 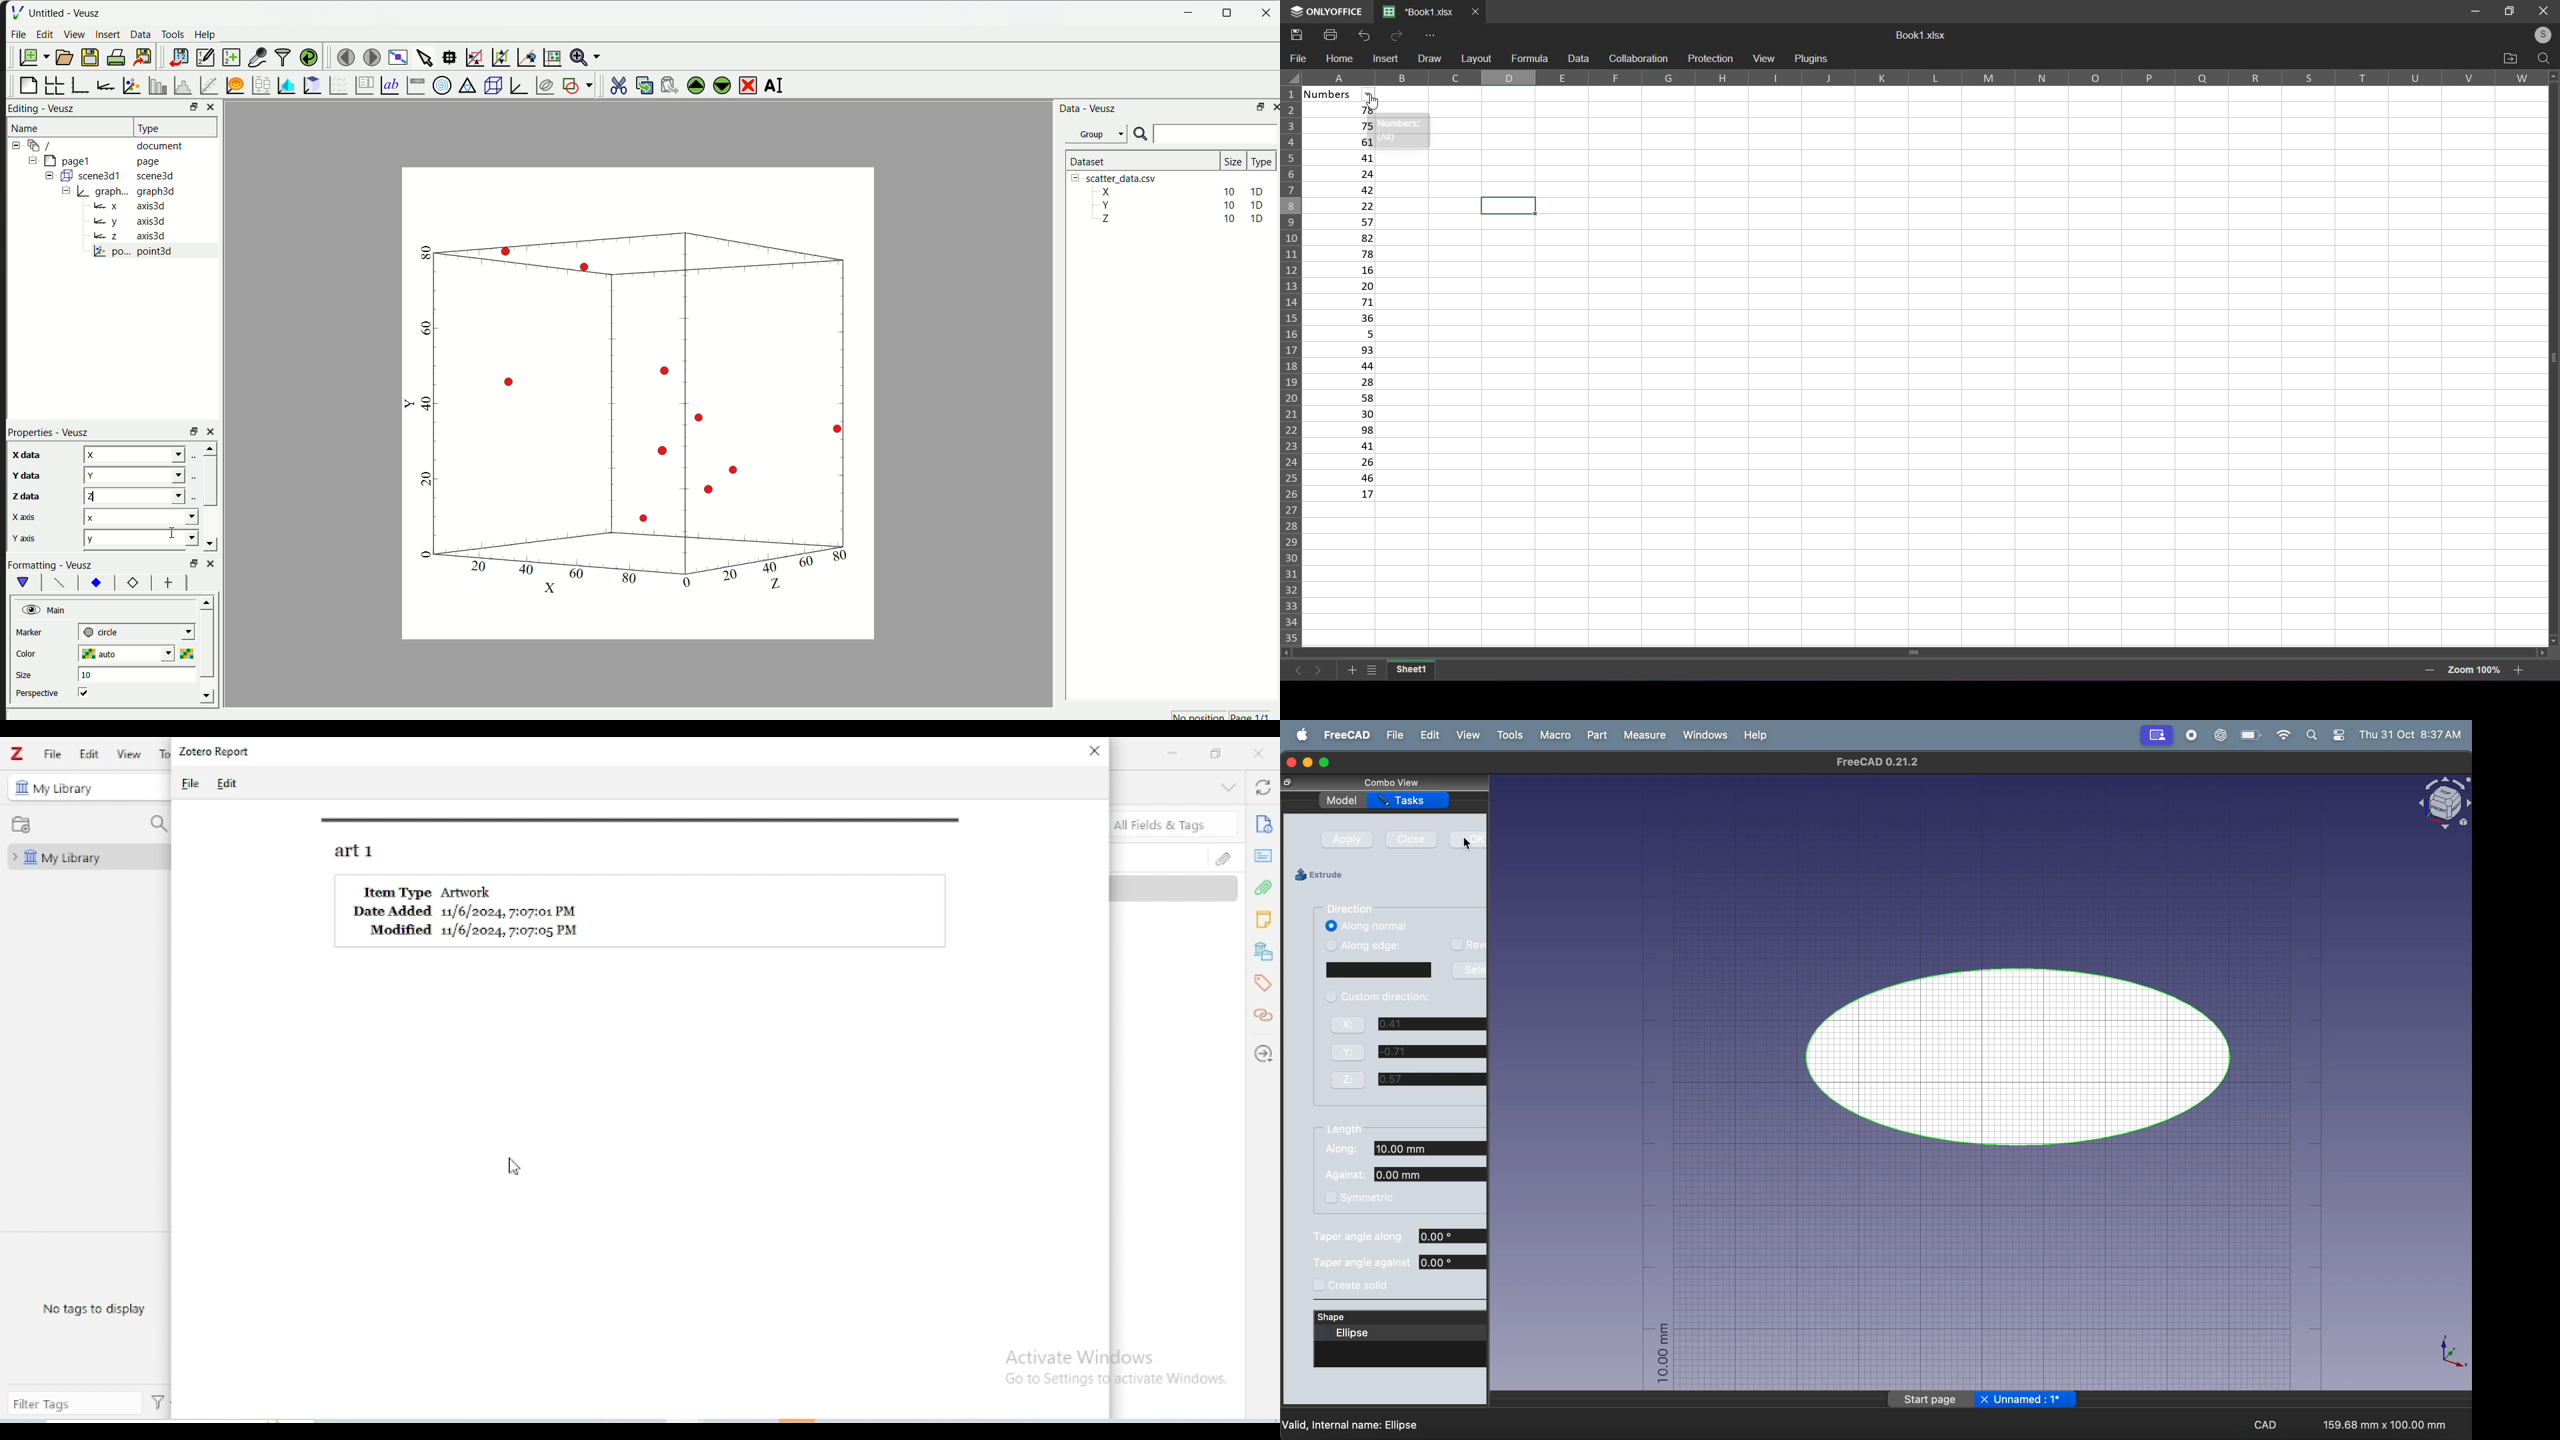 I want to click on related, so click(x=1262, y=1015).